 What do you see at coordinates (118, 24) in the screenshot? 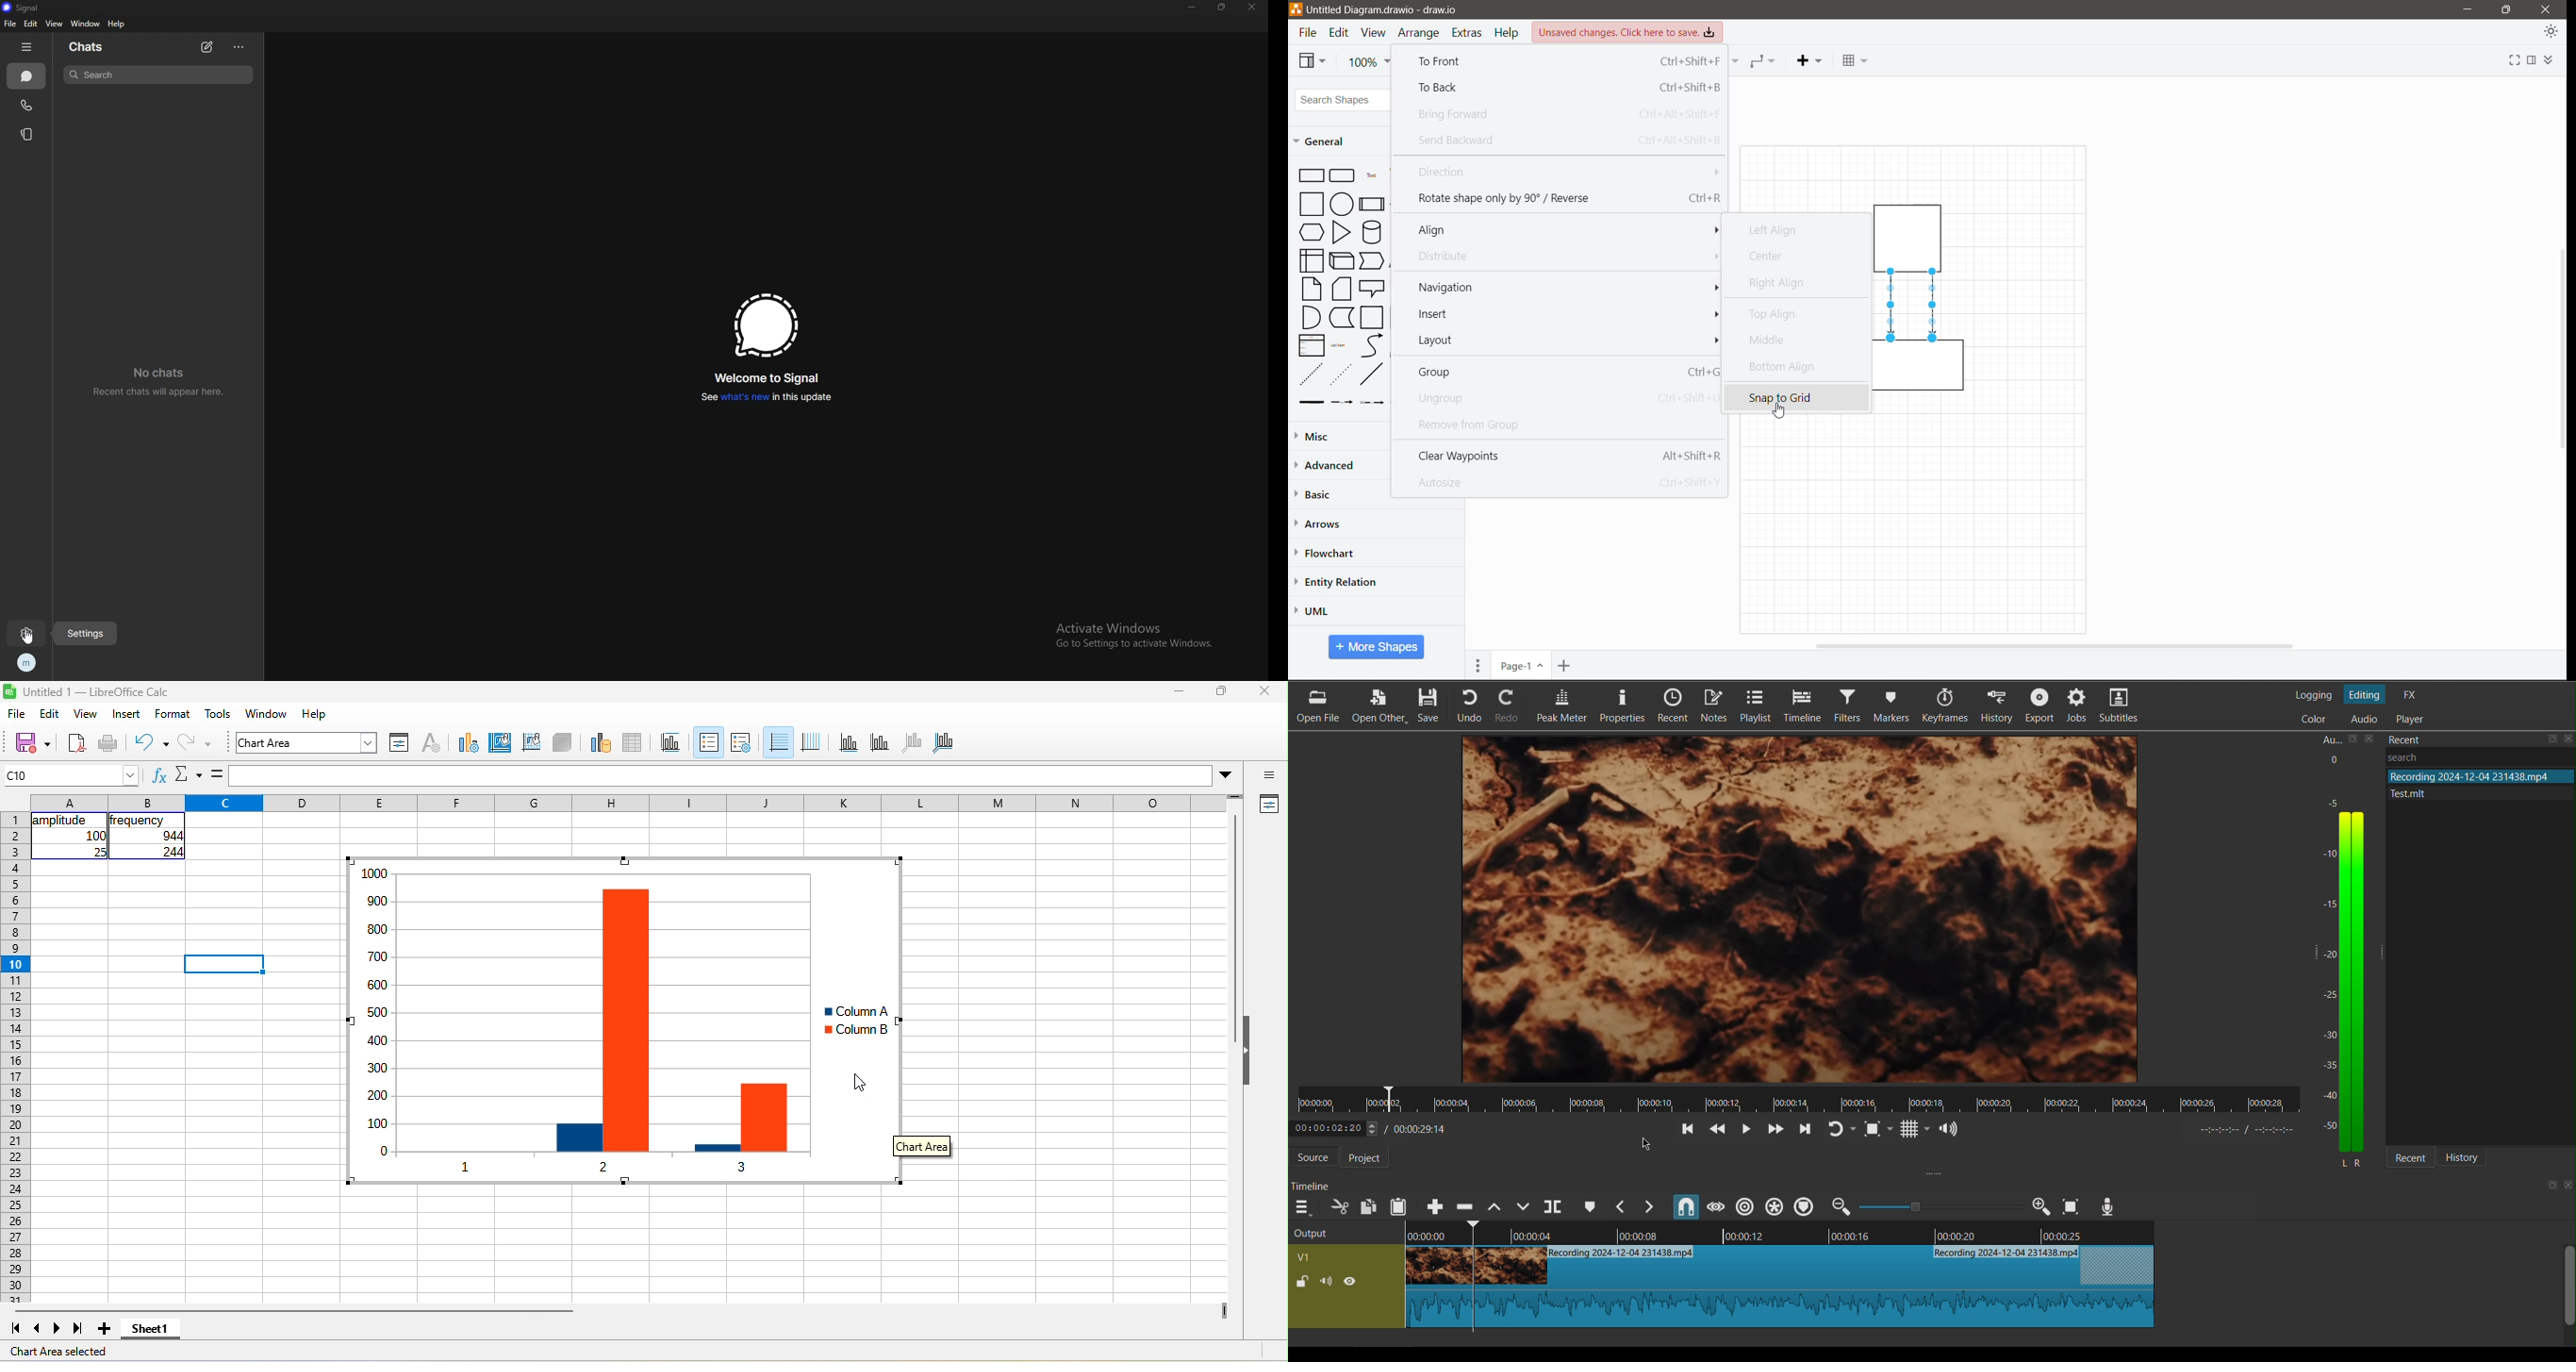
I see `help` at bounding box center [118, 24].